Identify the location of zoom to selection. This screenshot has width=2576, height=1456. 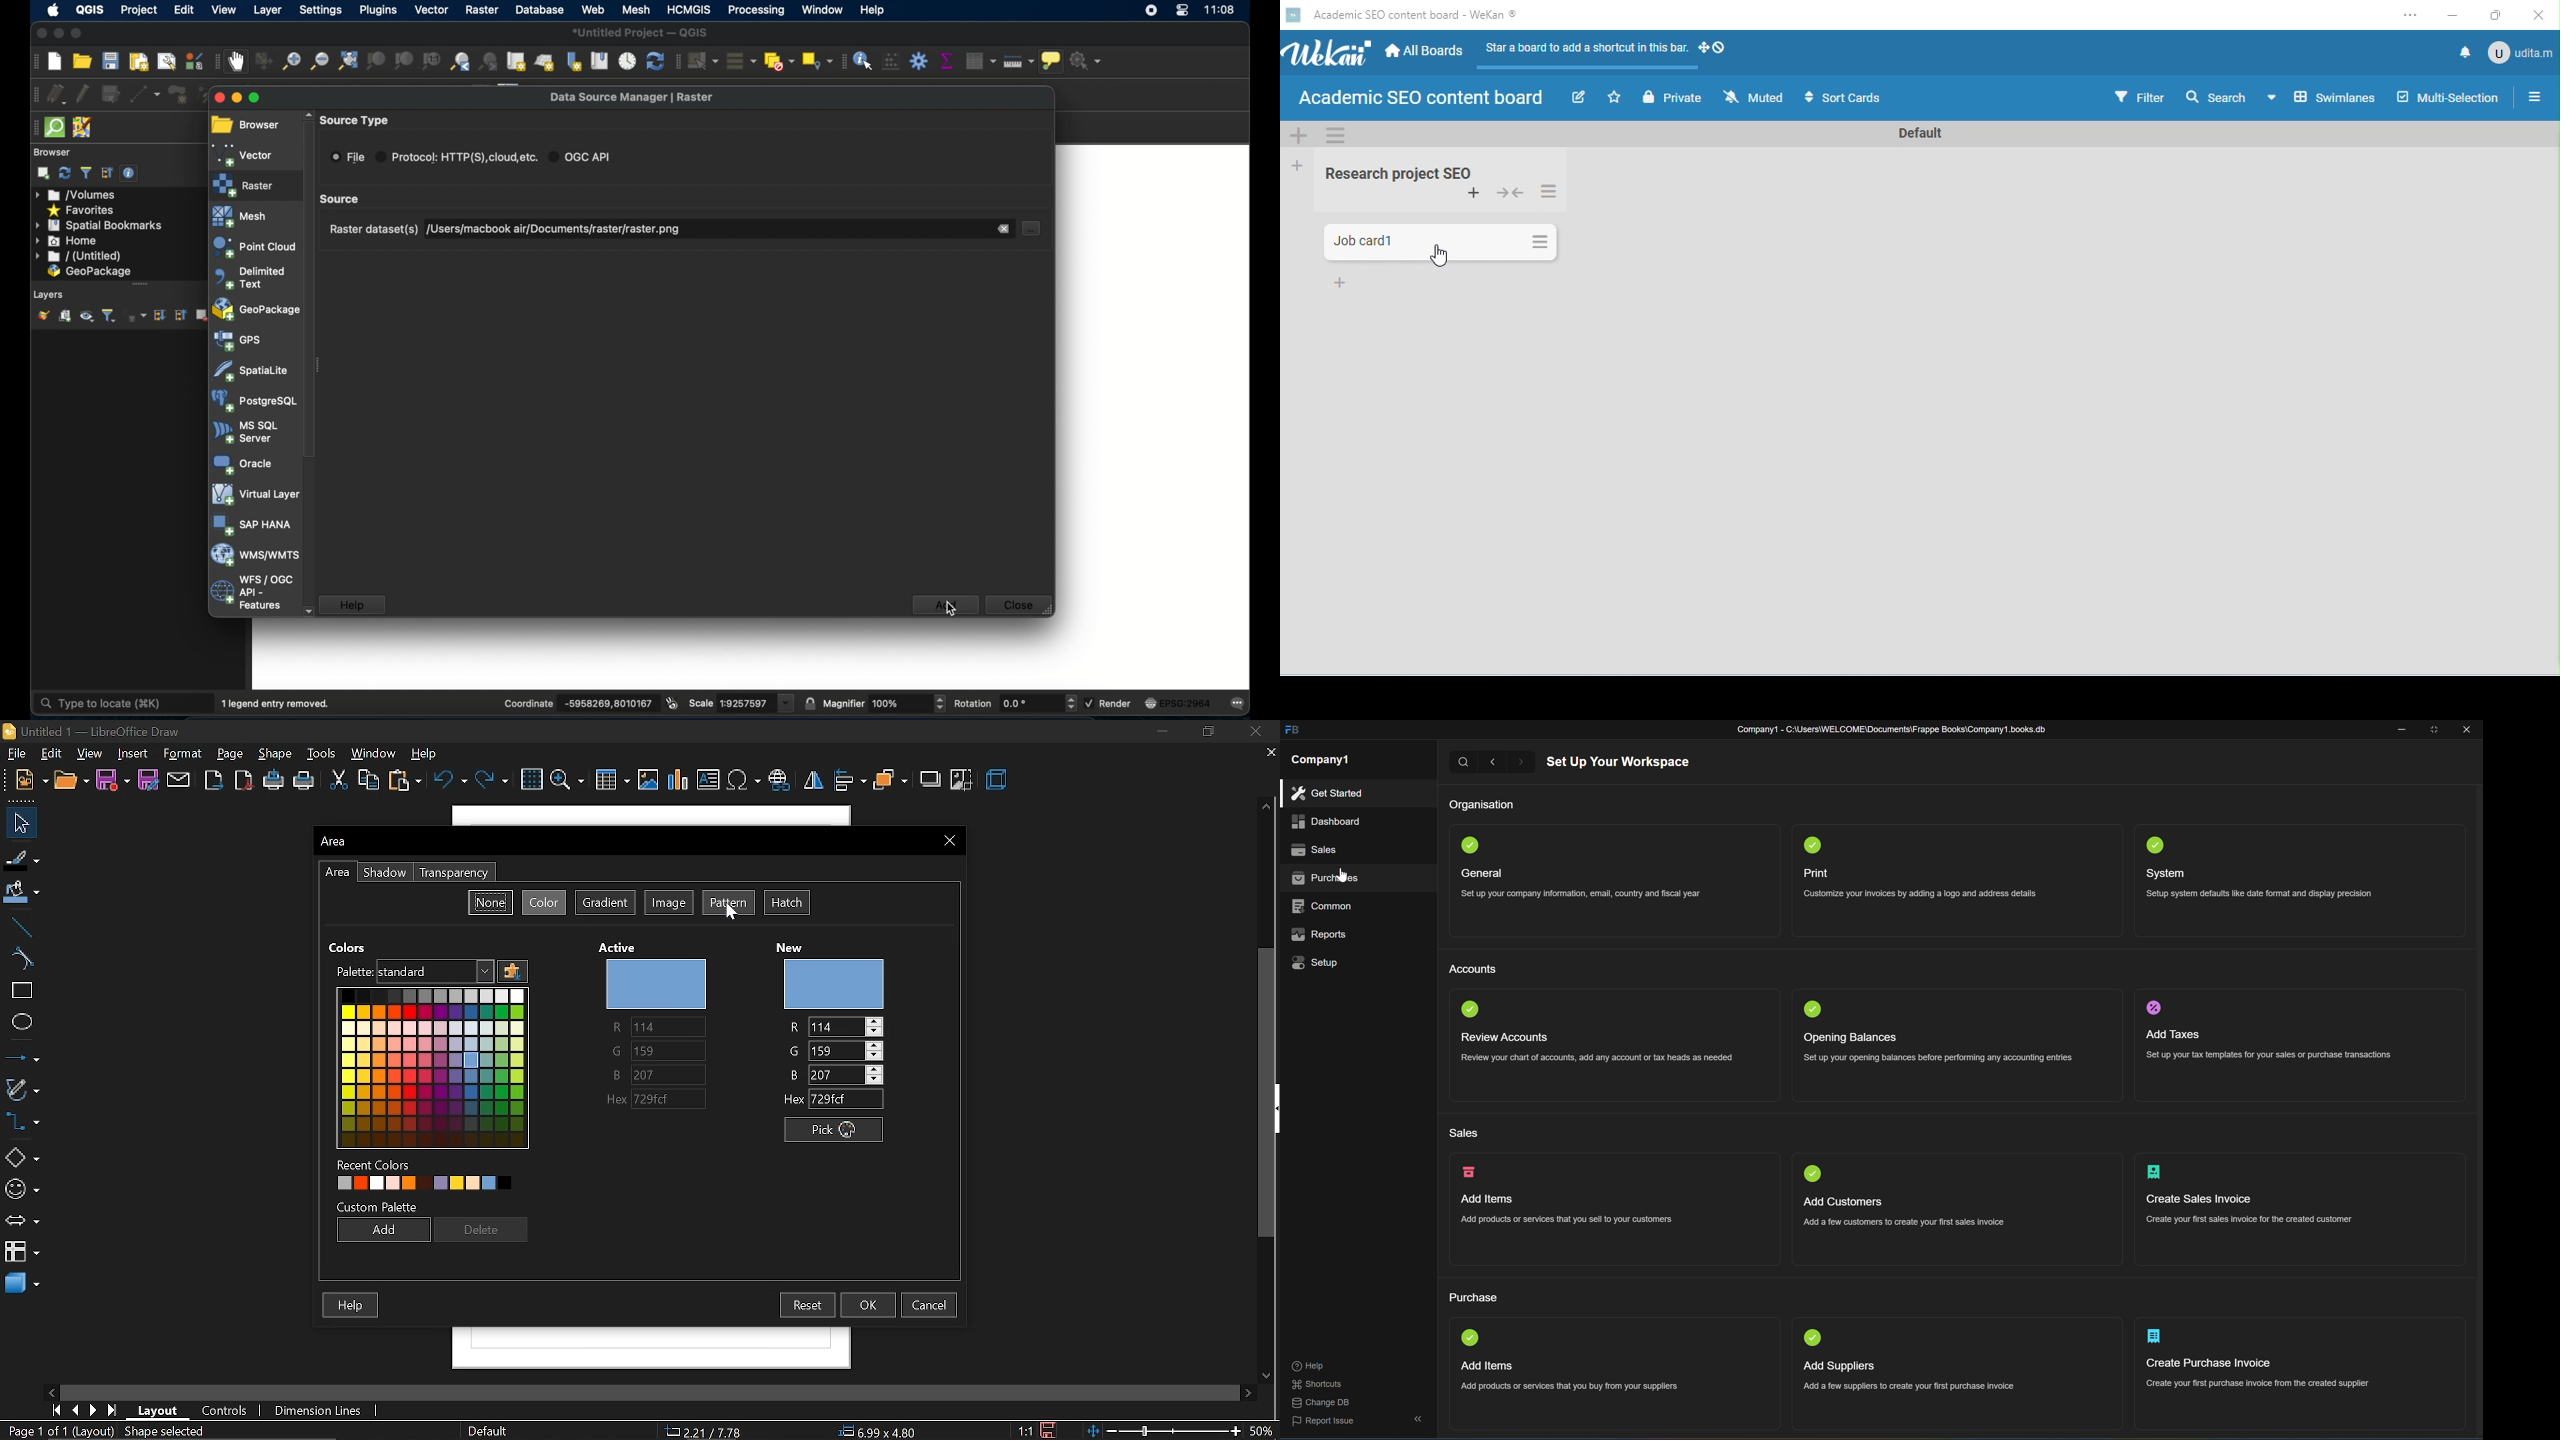
(375, 61).